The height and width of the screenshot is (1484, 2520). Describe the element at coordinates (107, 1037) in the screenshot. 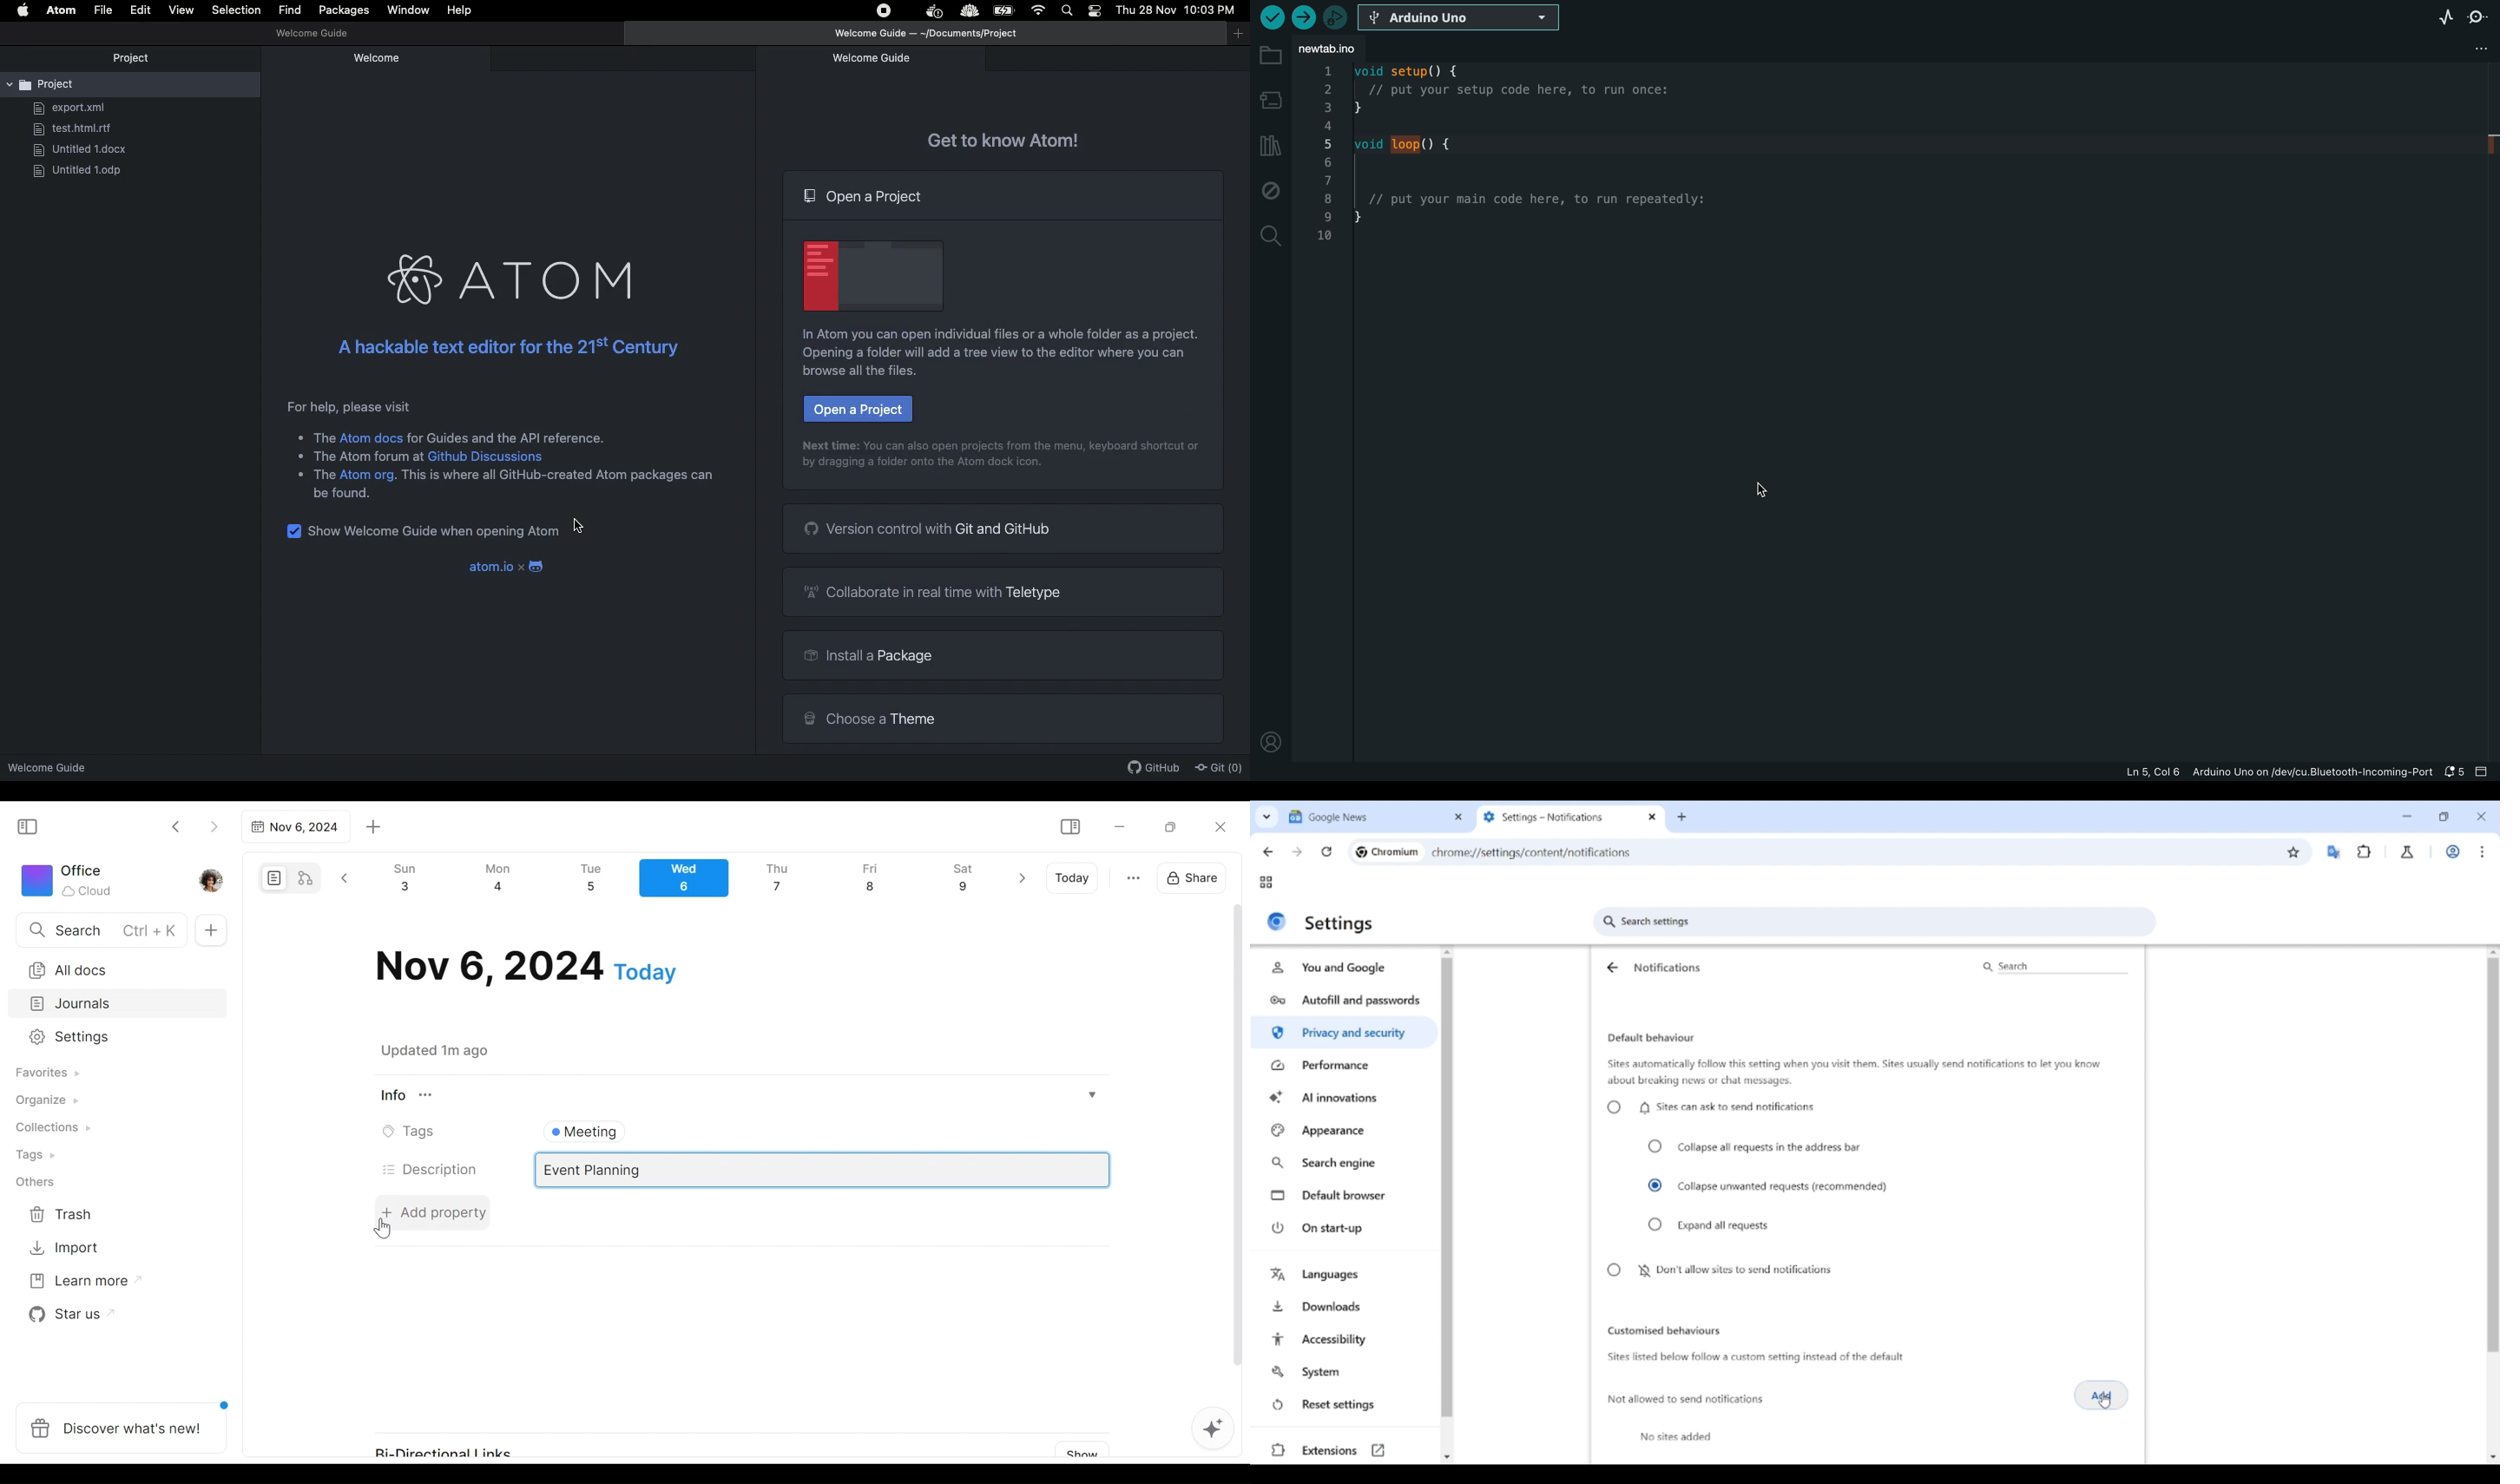

I see `Settings` at that location.